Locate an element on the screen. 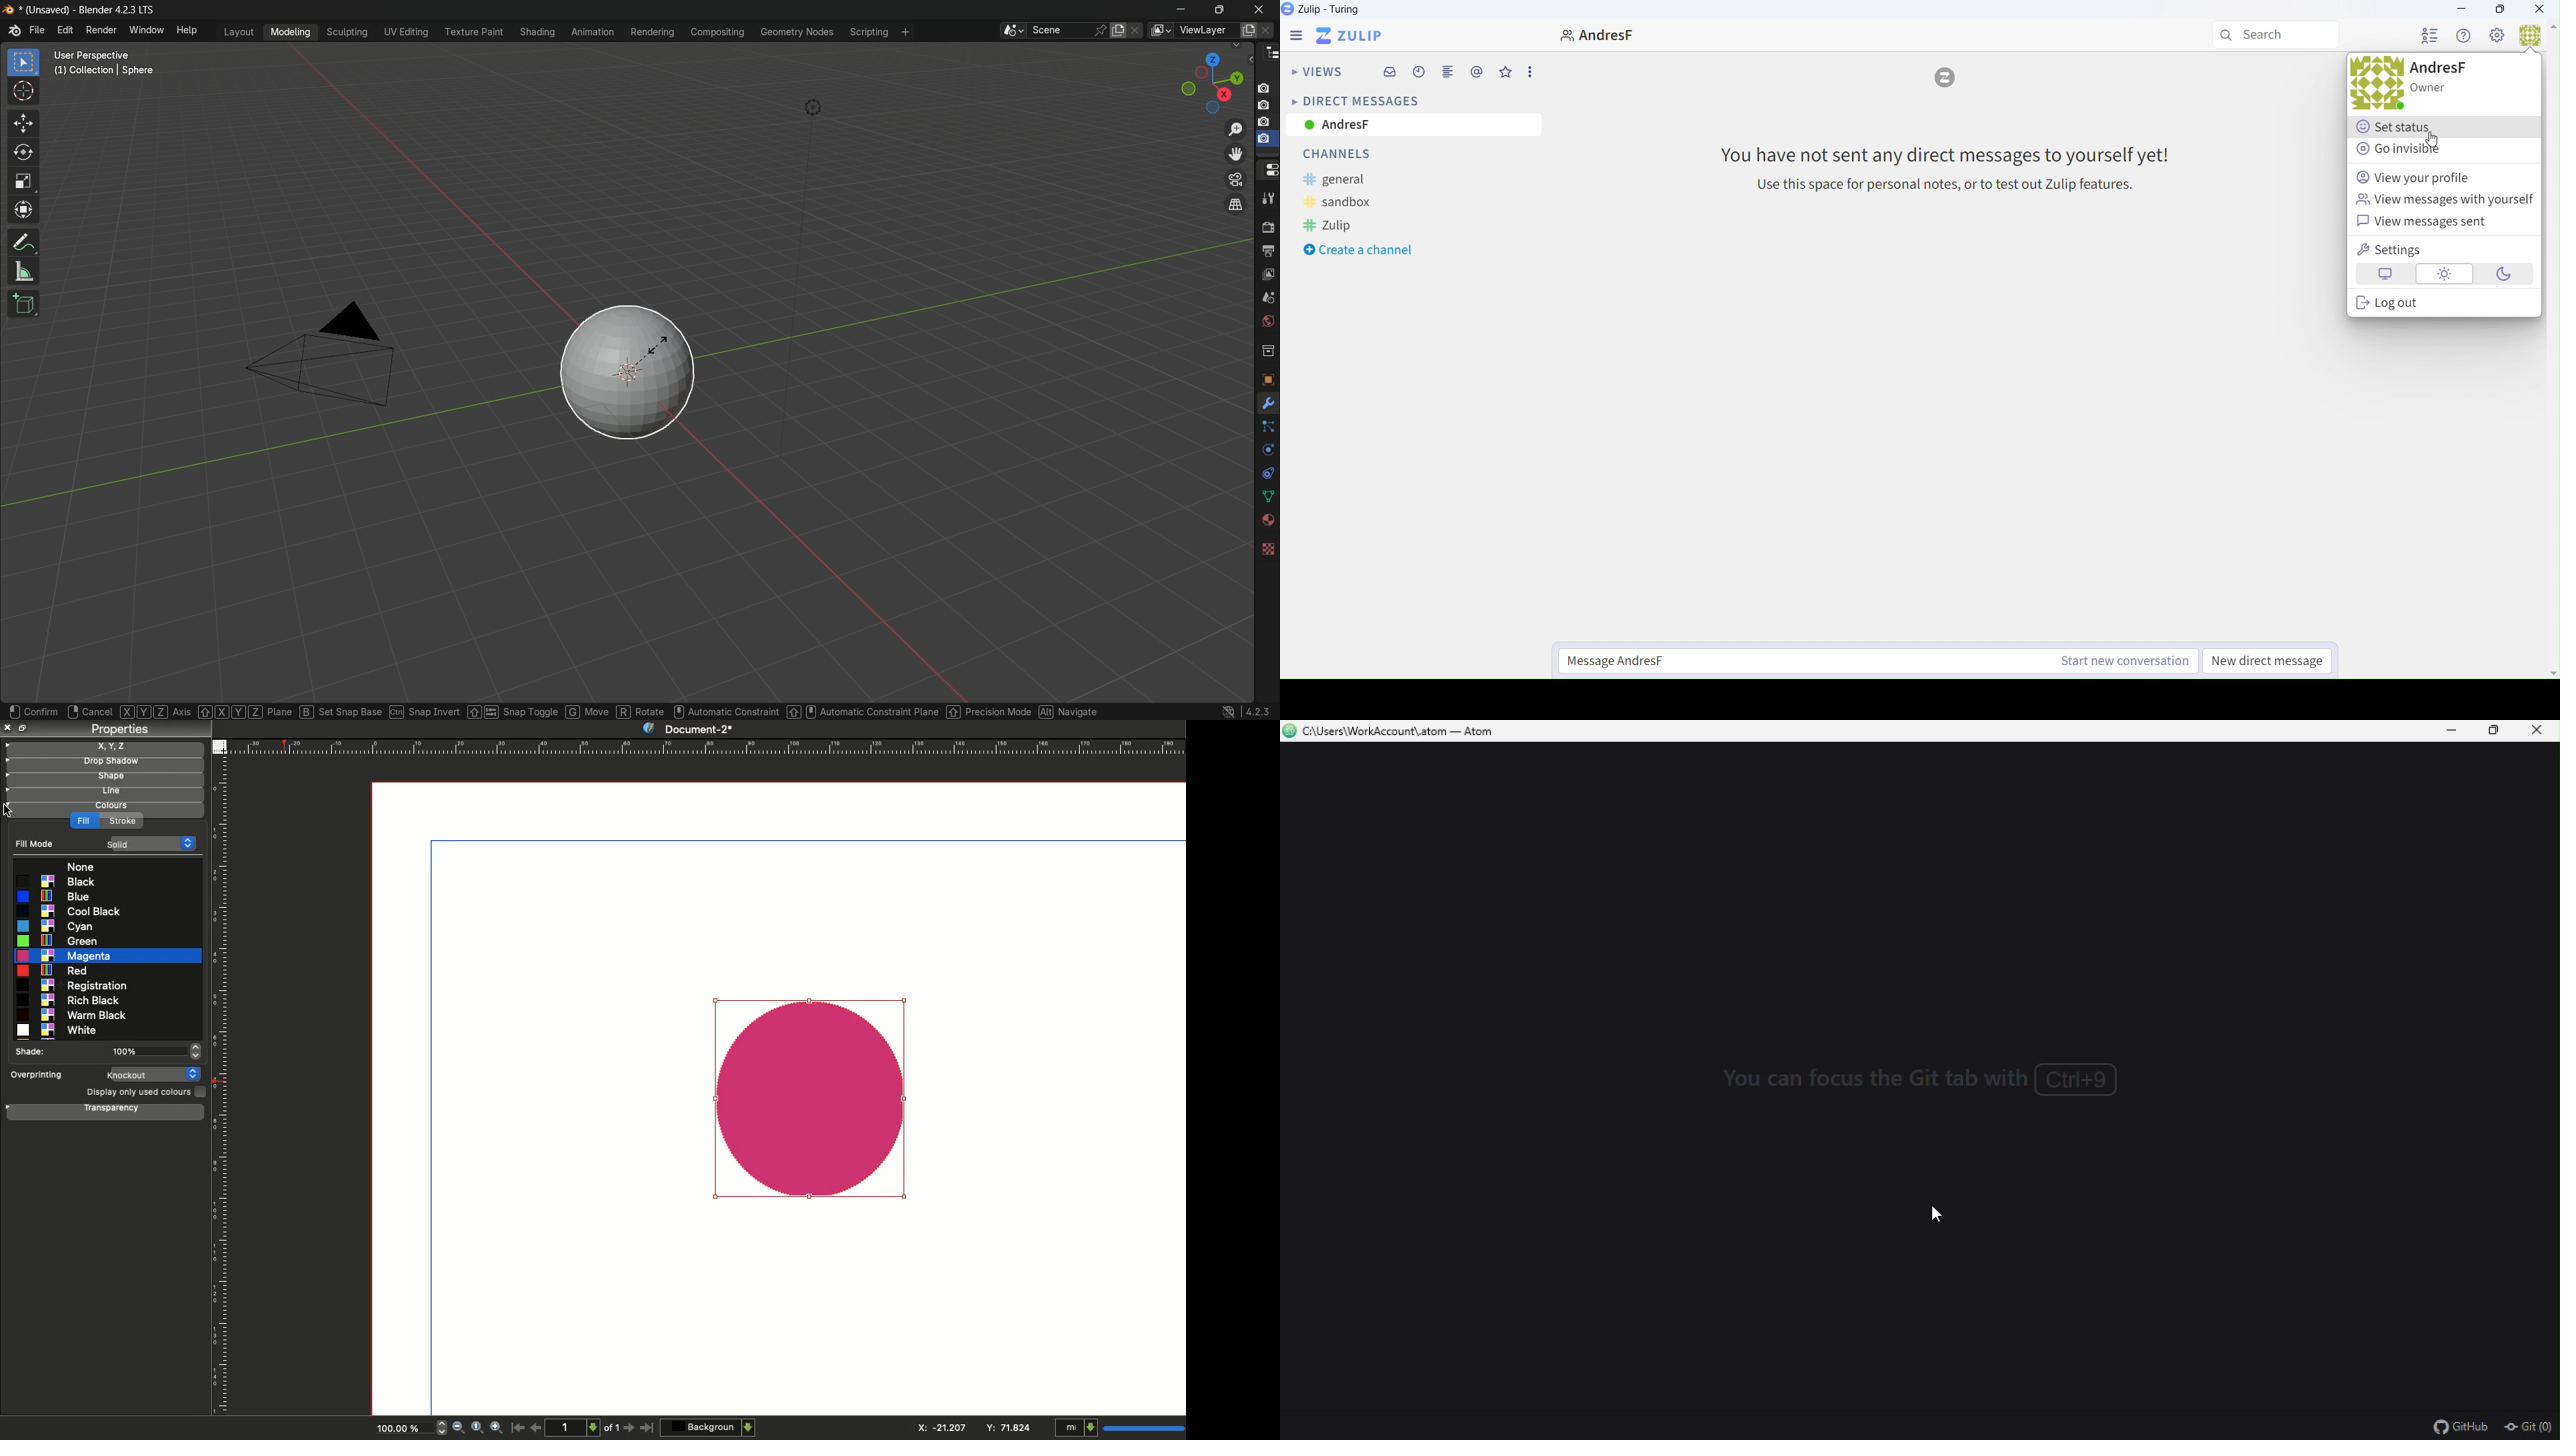 The height and width of the screenshot is (1456, 2576). object is located at coordinates (1267, 377).